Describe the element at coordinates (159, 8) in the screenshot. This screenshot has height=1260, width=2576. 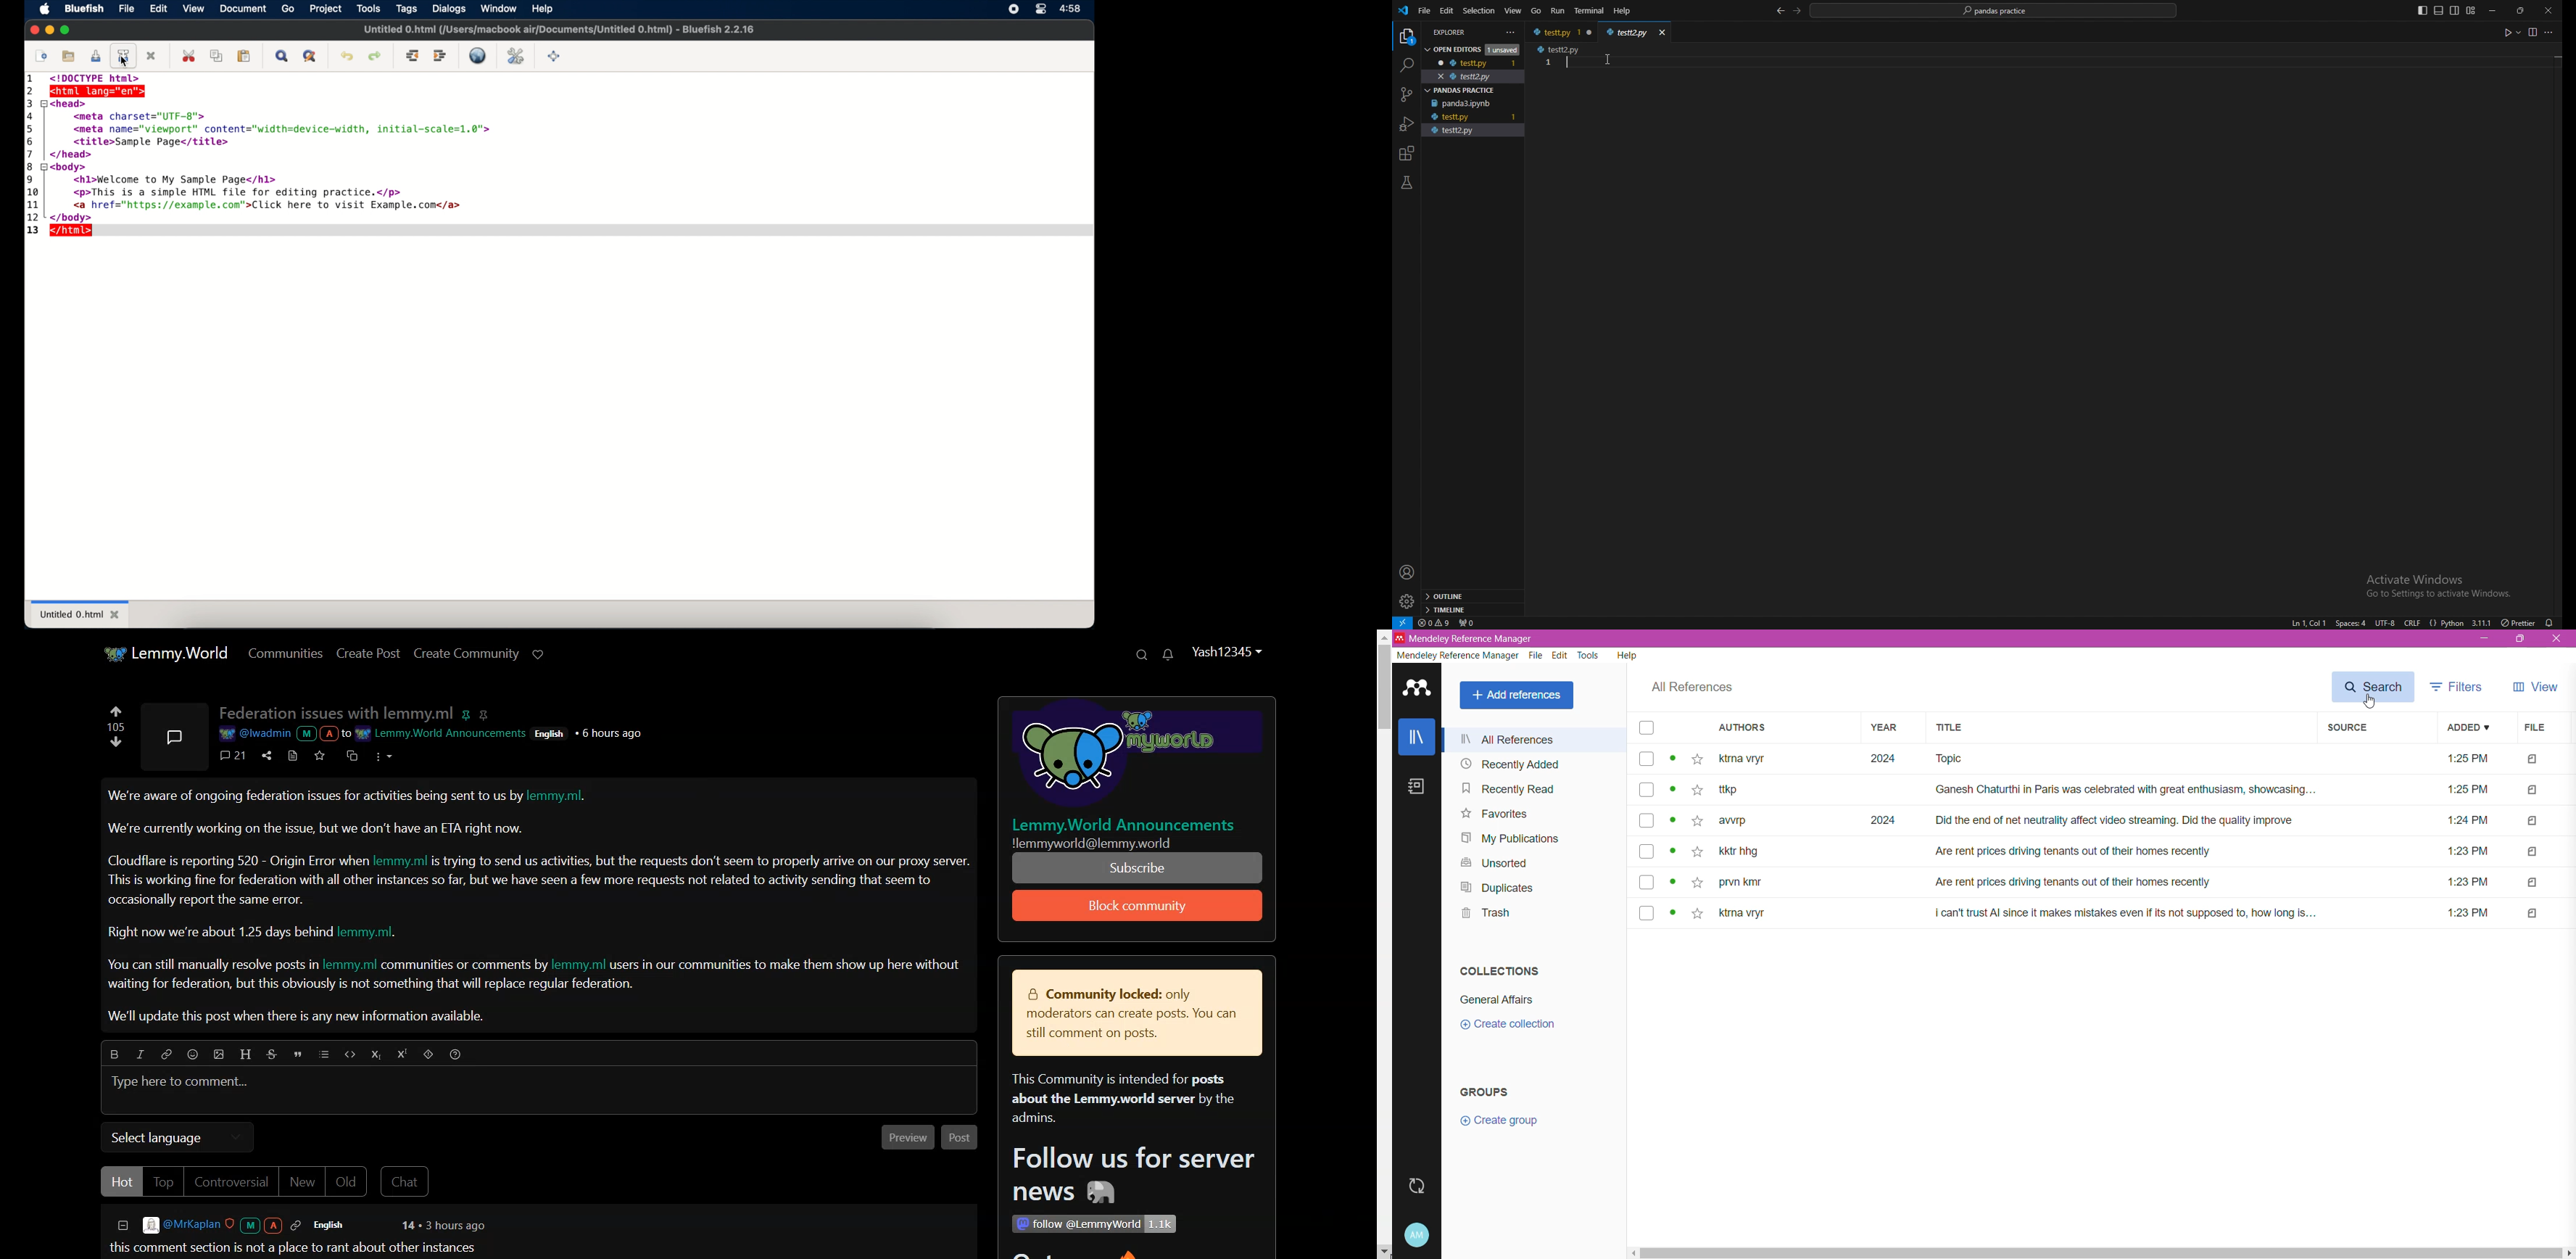
I see `edit` at that location.